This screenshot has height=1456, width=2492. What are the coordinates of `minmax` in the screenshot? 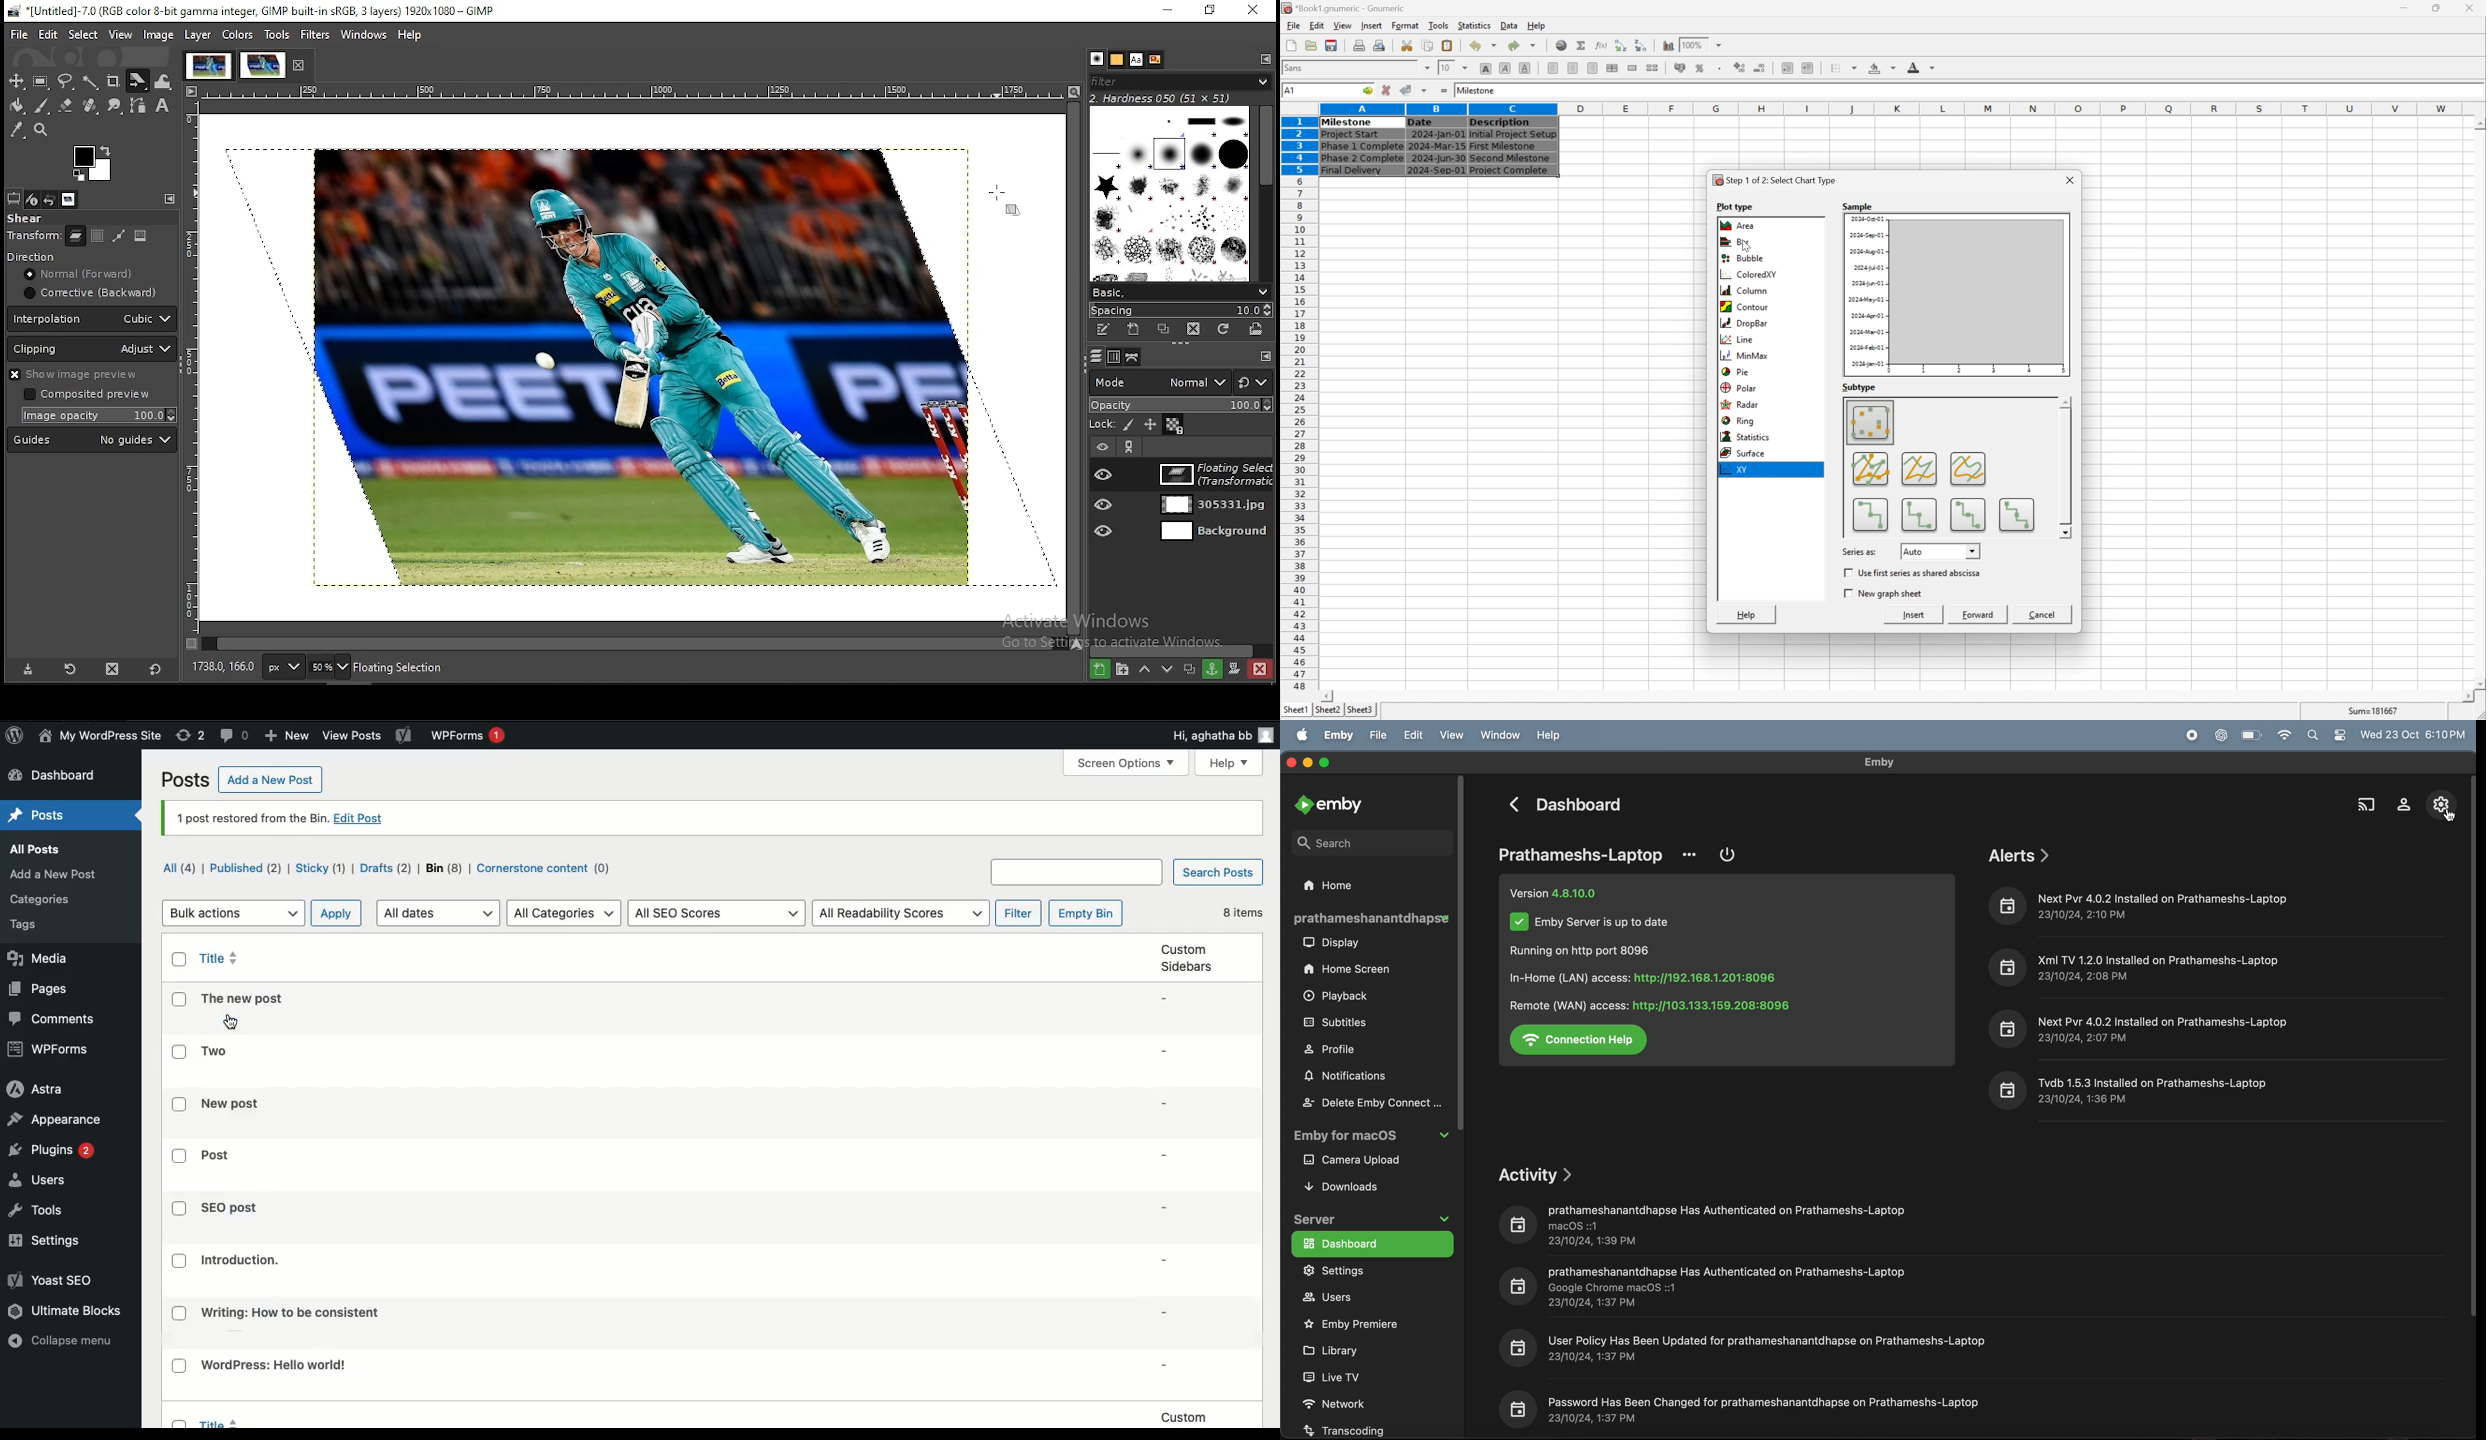 It's located at (1748, 355).